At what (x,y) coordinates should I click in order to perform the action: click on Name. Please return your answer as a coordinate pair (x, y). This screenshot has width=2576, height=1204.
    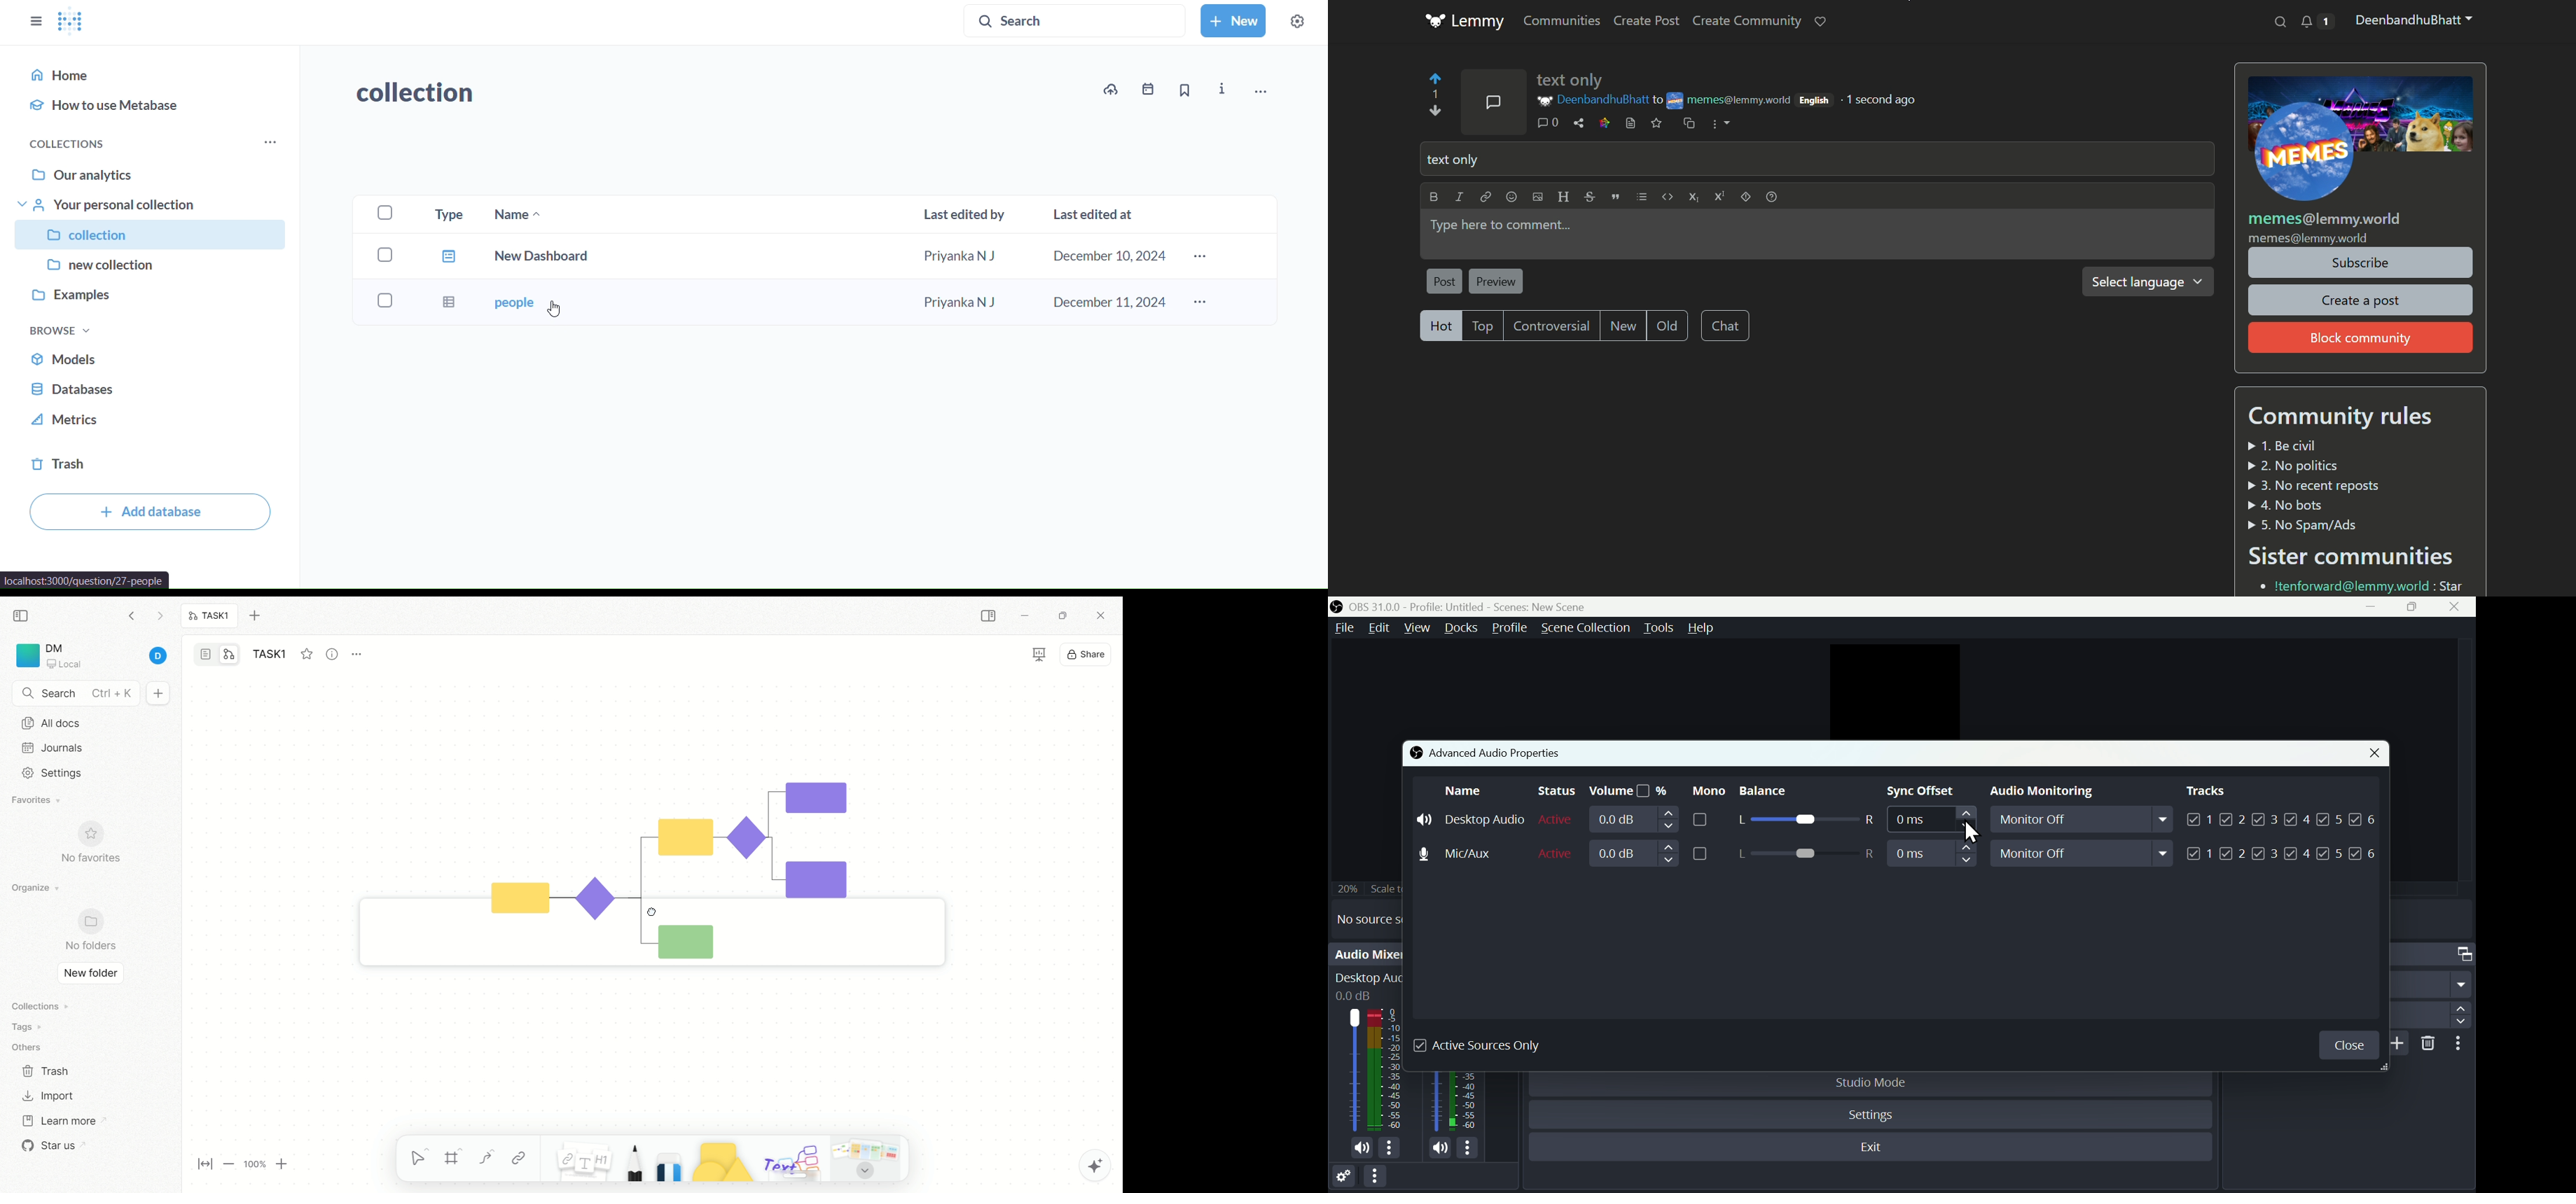
    Looking at the image, I should click on (1464, 790).